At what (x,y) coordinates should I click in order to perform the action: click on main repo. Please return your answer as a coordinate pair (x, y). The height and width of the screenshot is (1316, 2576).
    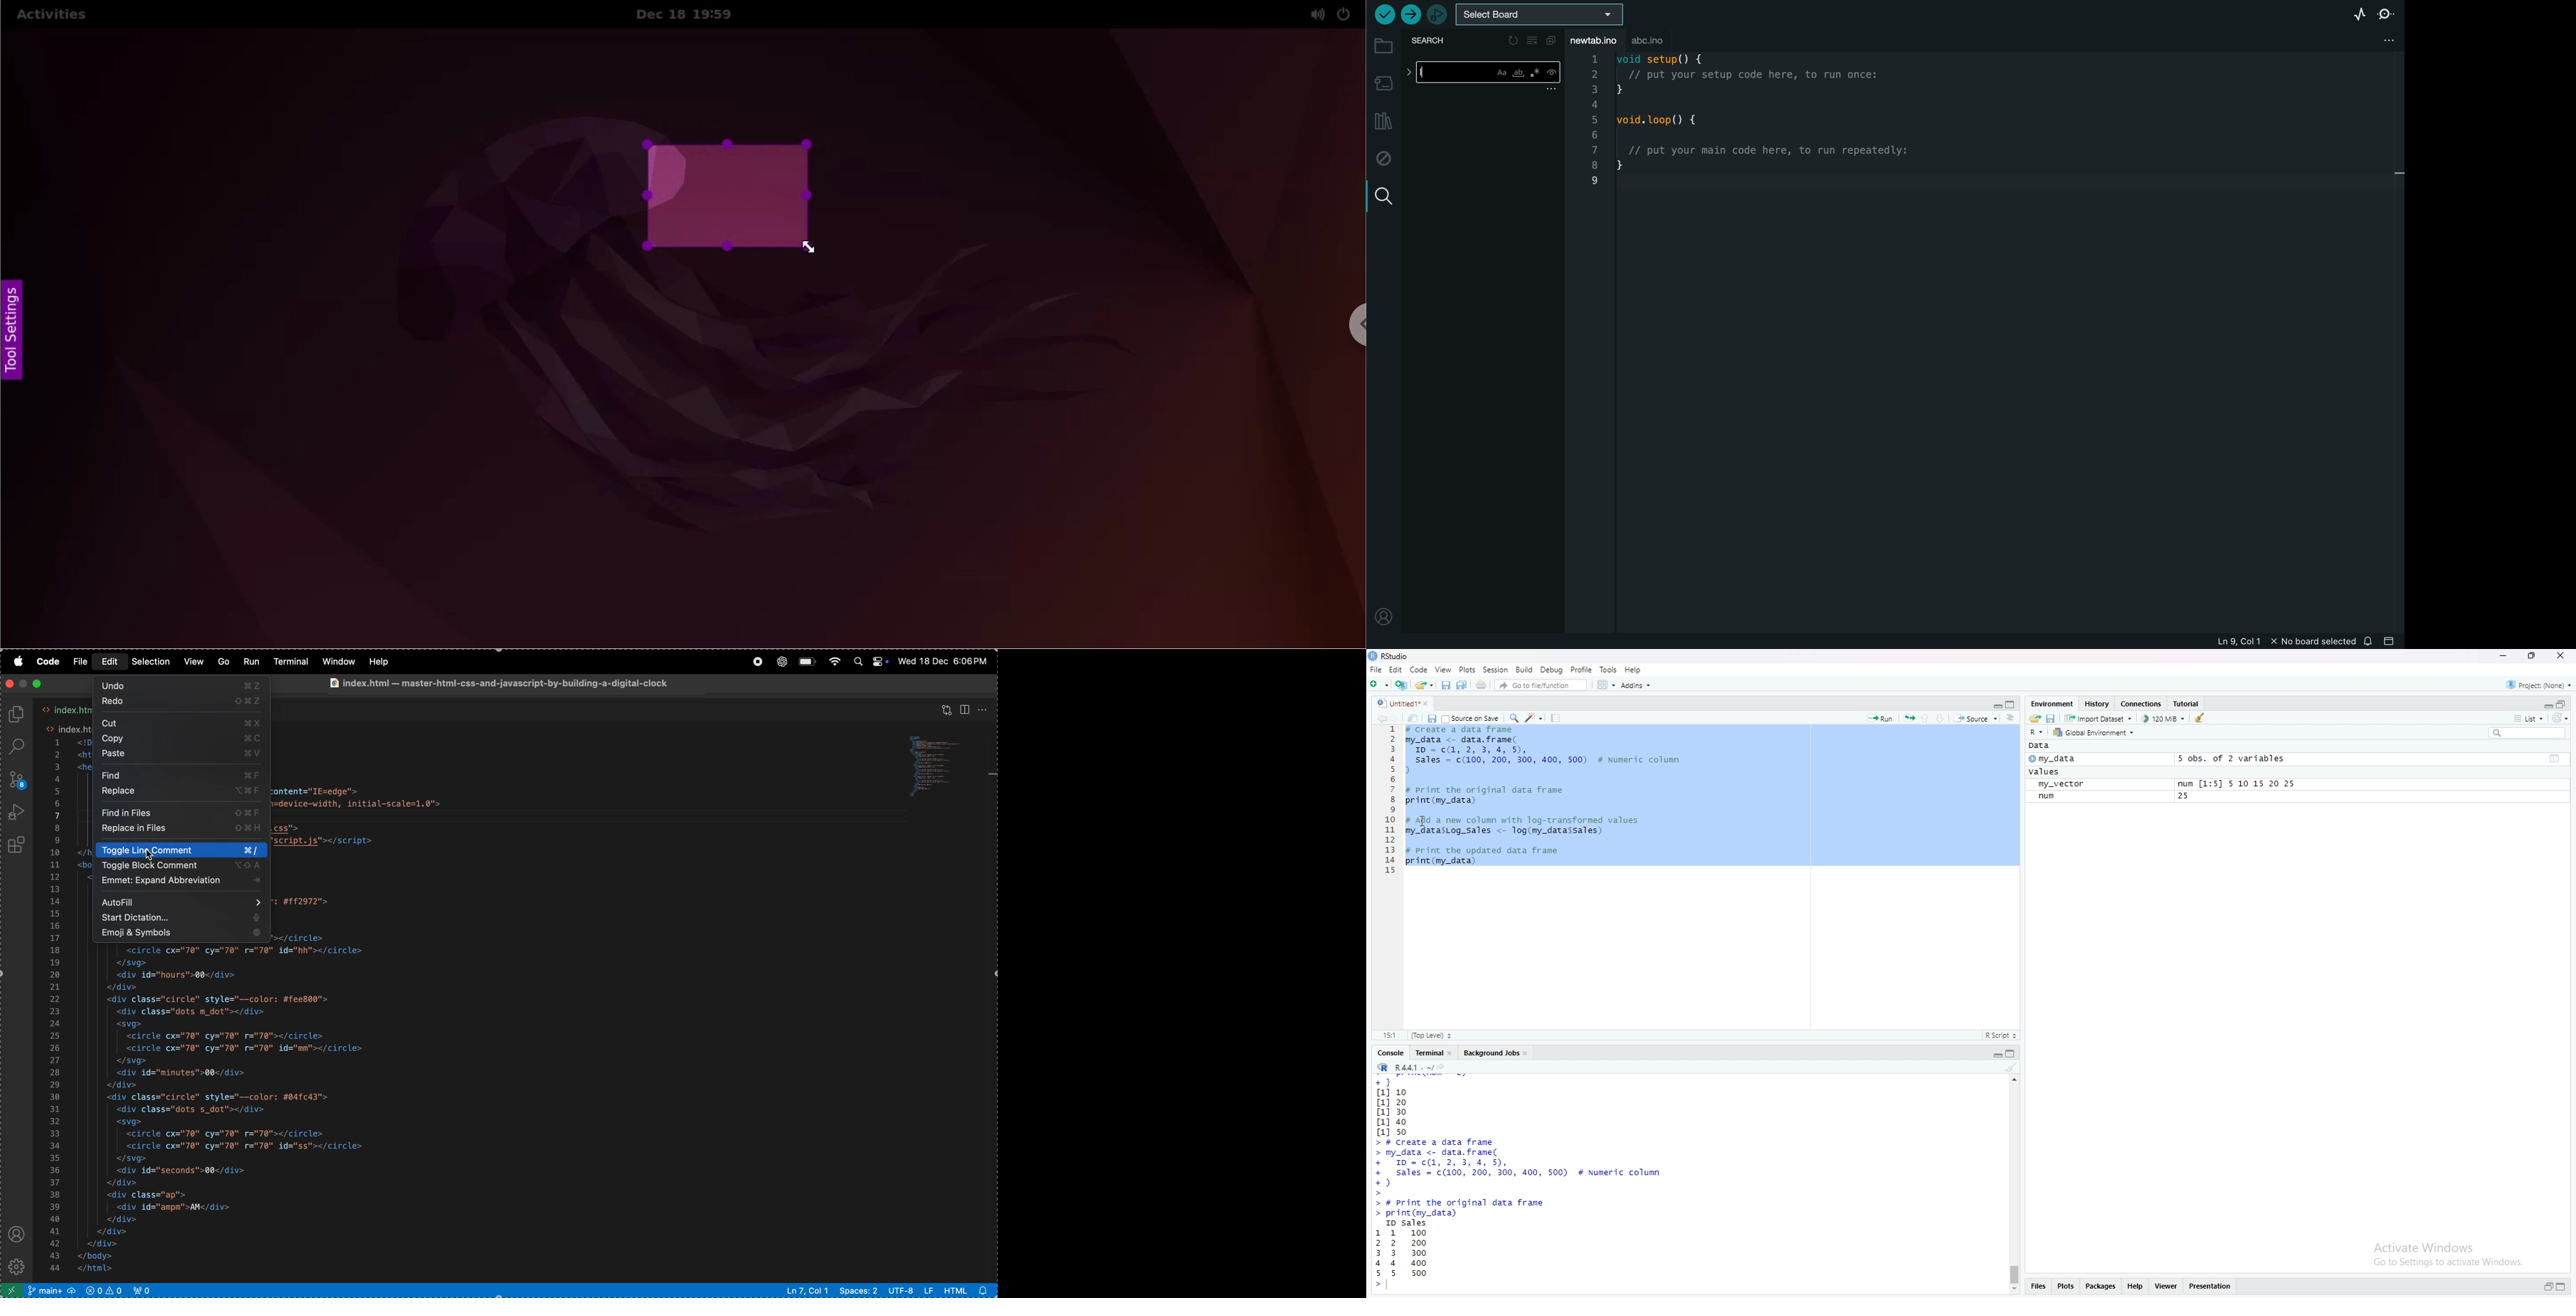
    Looking at the image, I should click on (51, 1291).